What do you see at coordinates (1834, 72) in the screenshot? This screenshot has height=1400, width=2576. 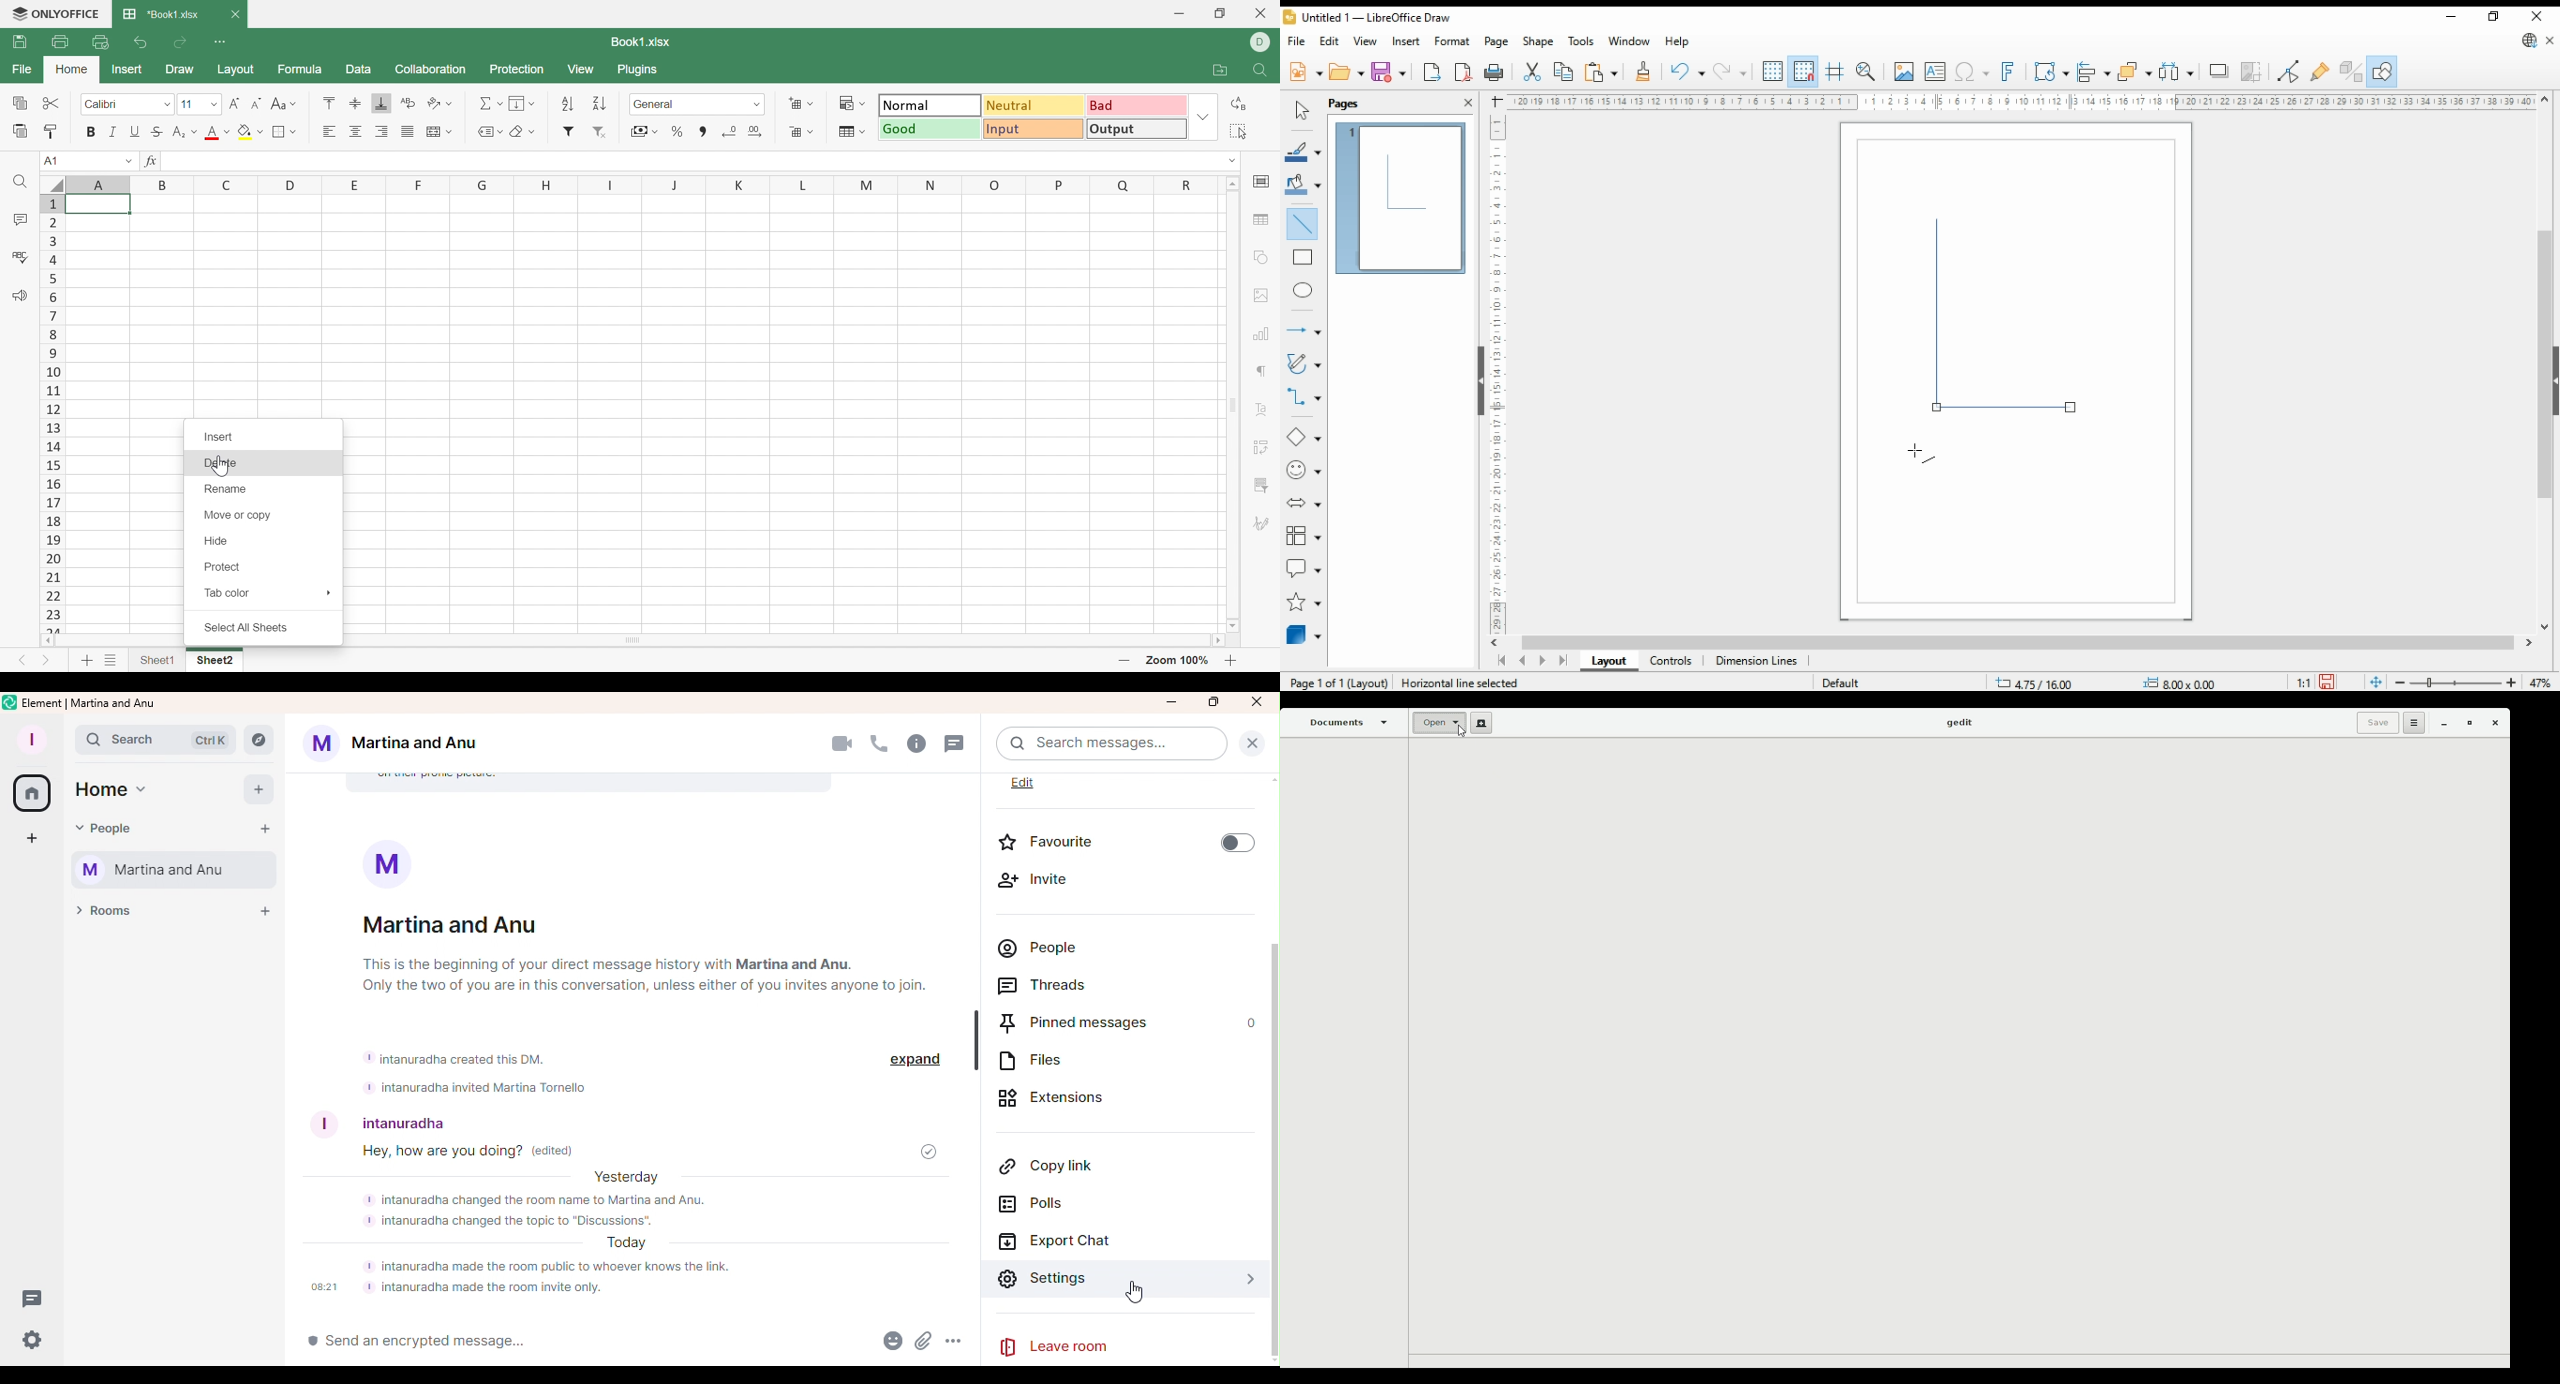 I see `helplines while moving` at bounding box center [1834, 72].